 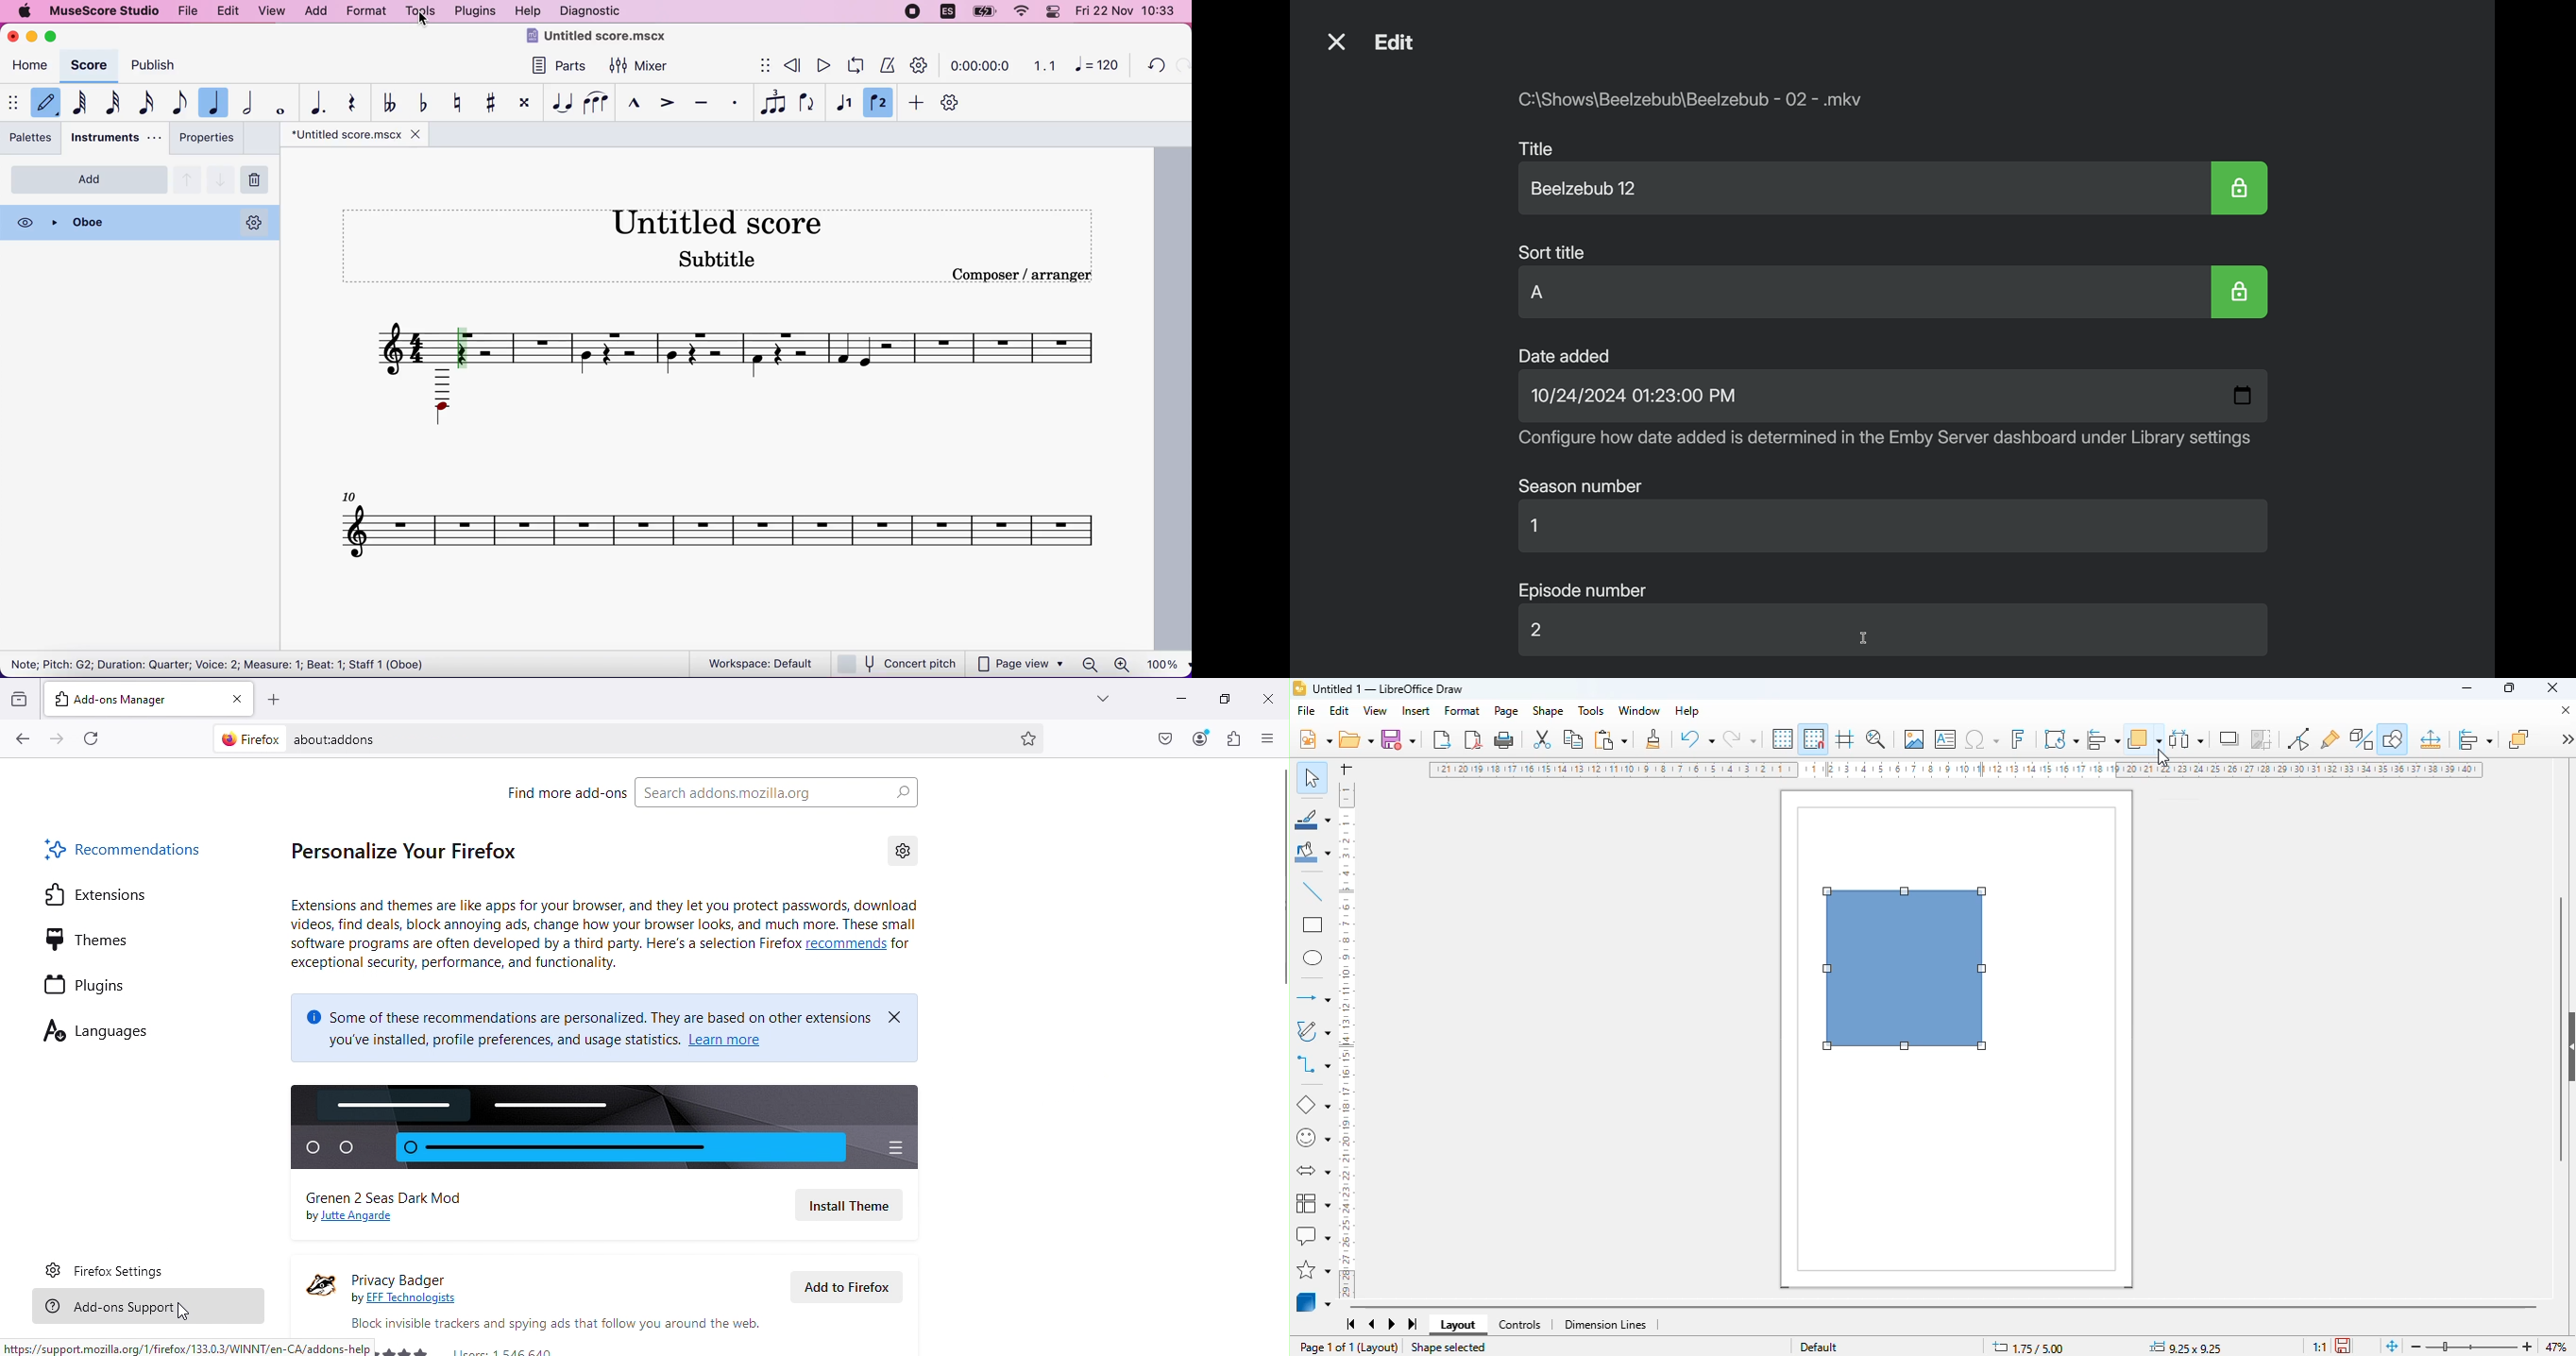 What do you see at coordinates (344, 135) in the screenshot?
I see `"Untitled screw.mscx` at bounding box center [344, 135].